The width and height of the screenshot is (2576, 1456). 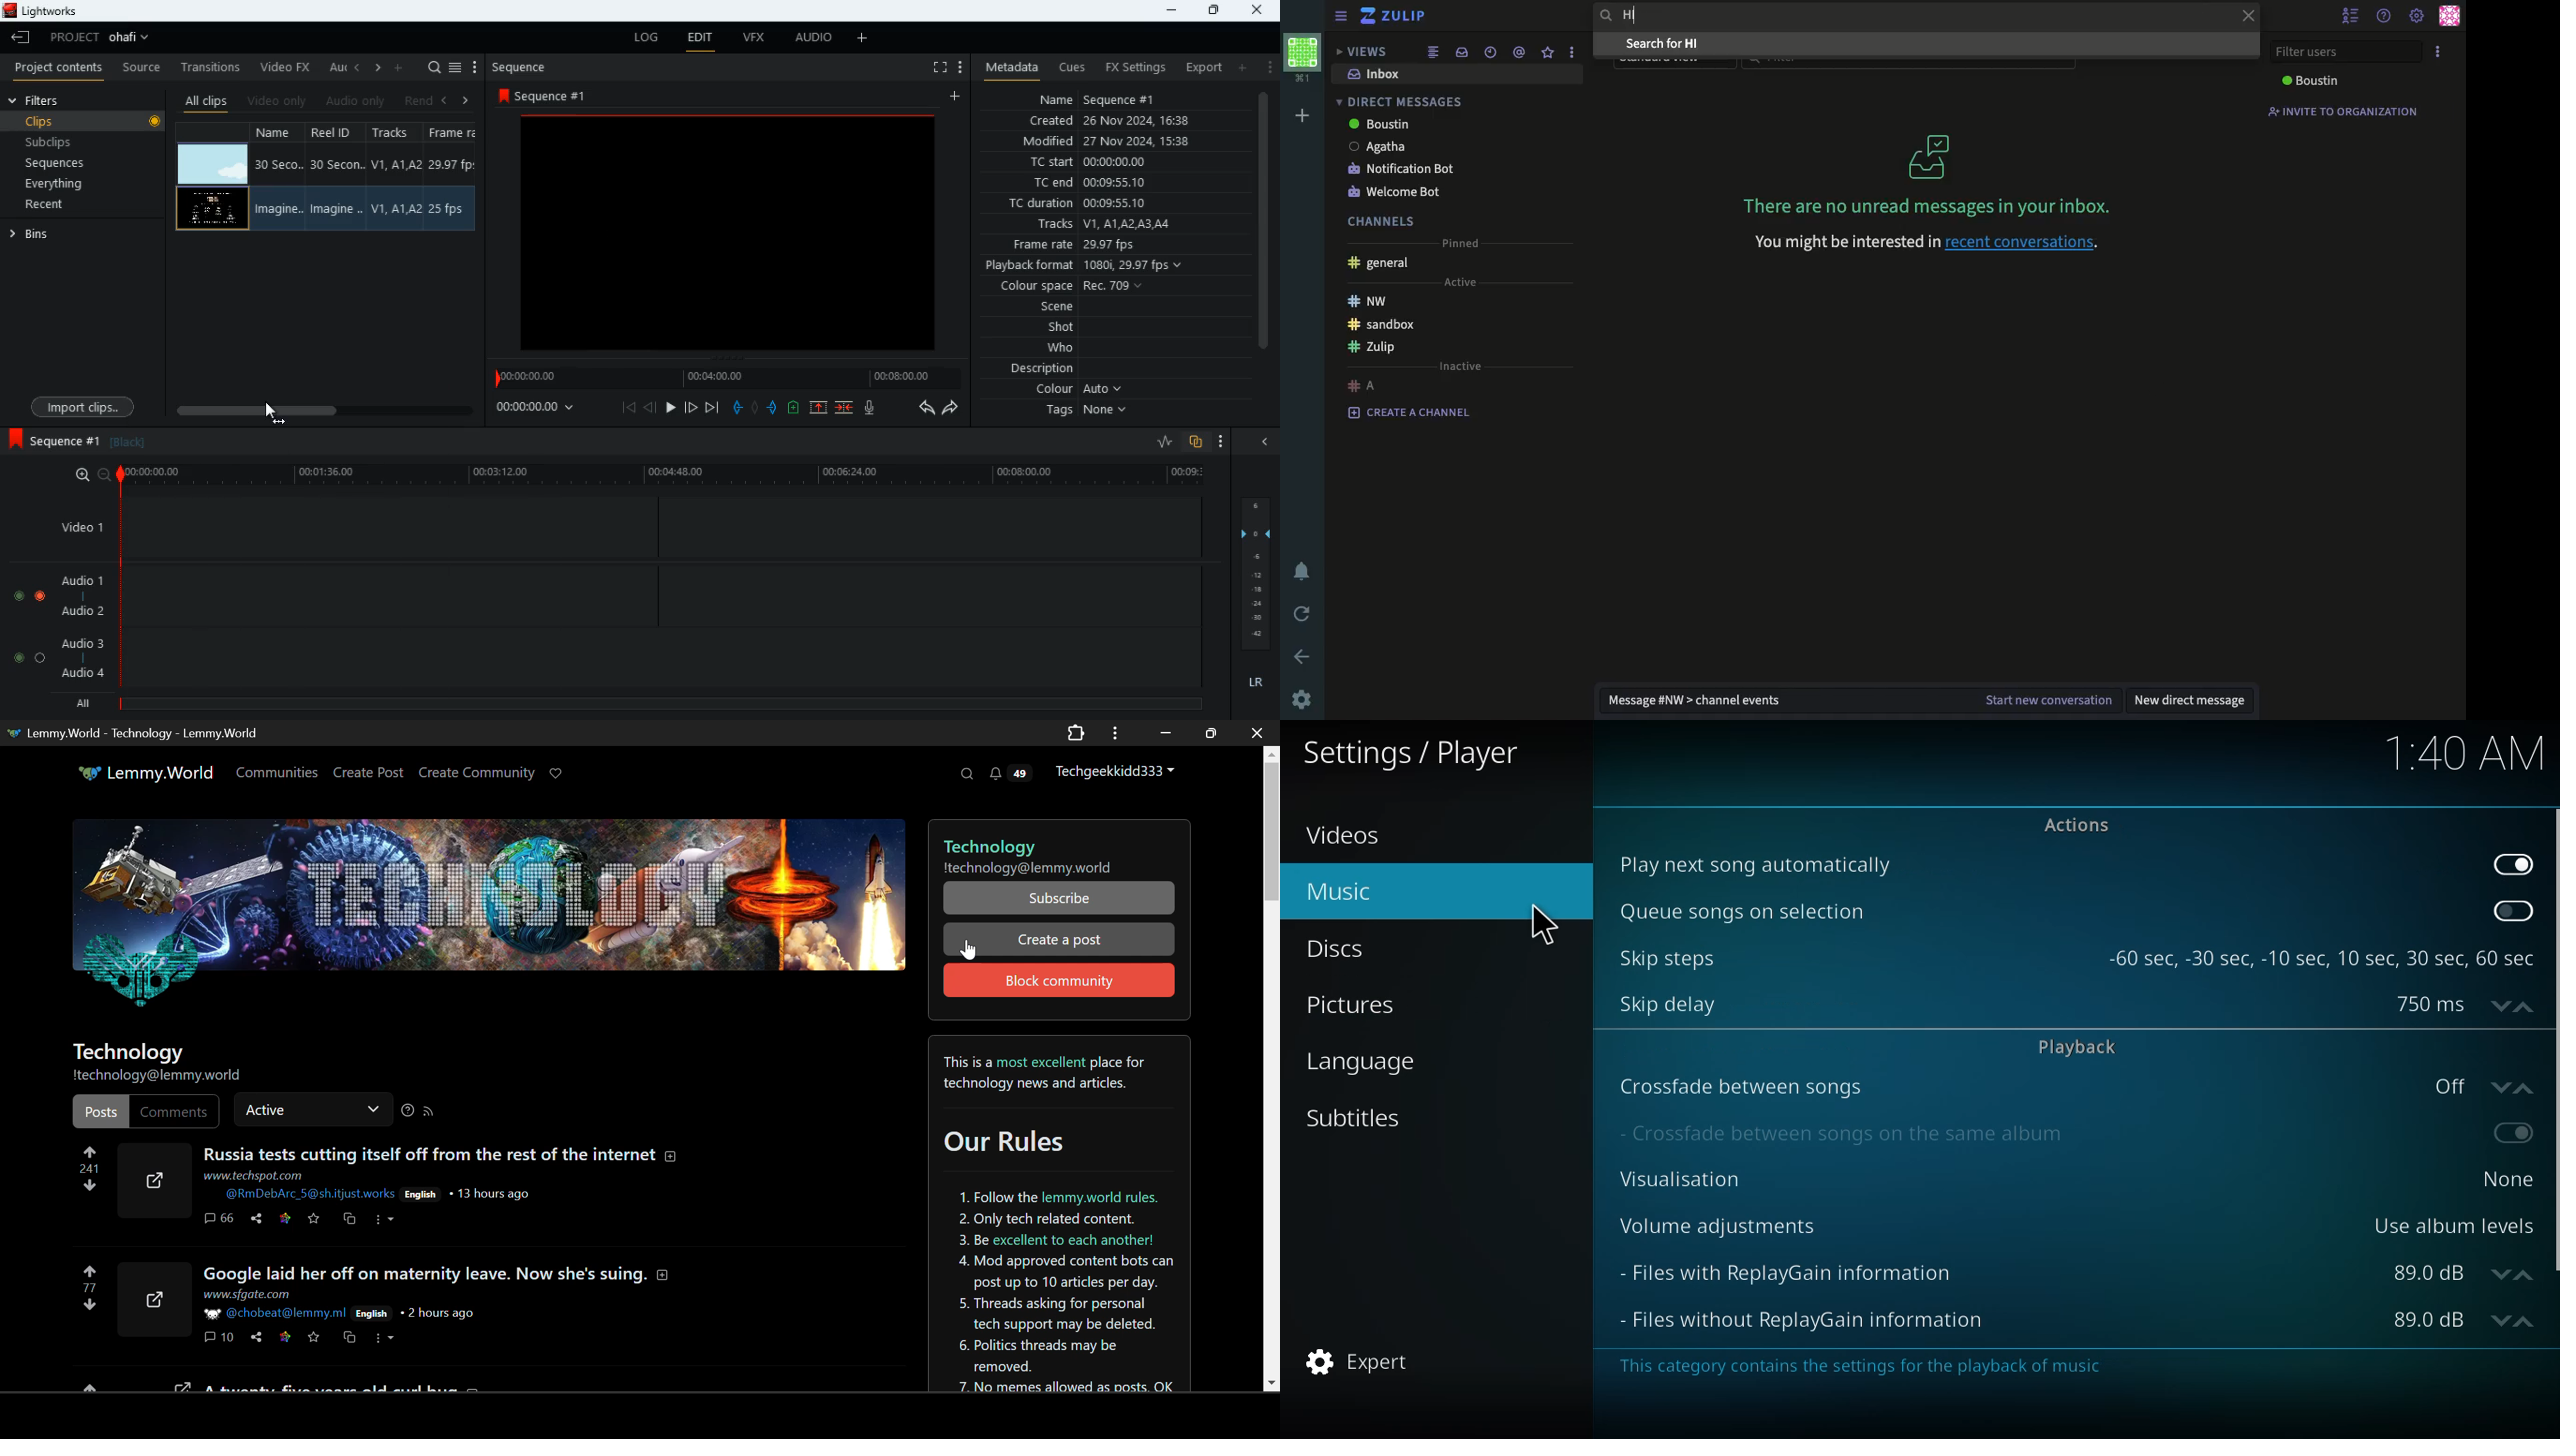 What do you see at coordinates (1382, 221) in the screenshot?
I see `channels` at bounding box center [1382, 221].